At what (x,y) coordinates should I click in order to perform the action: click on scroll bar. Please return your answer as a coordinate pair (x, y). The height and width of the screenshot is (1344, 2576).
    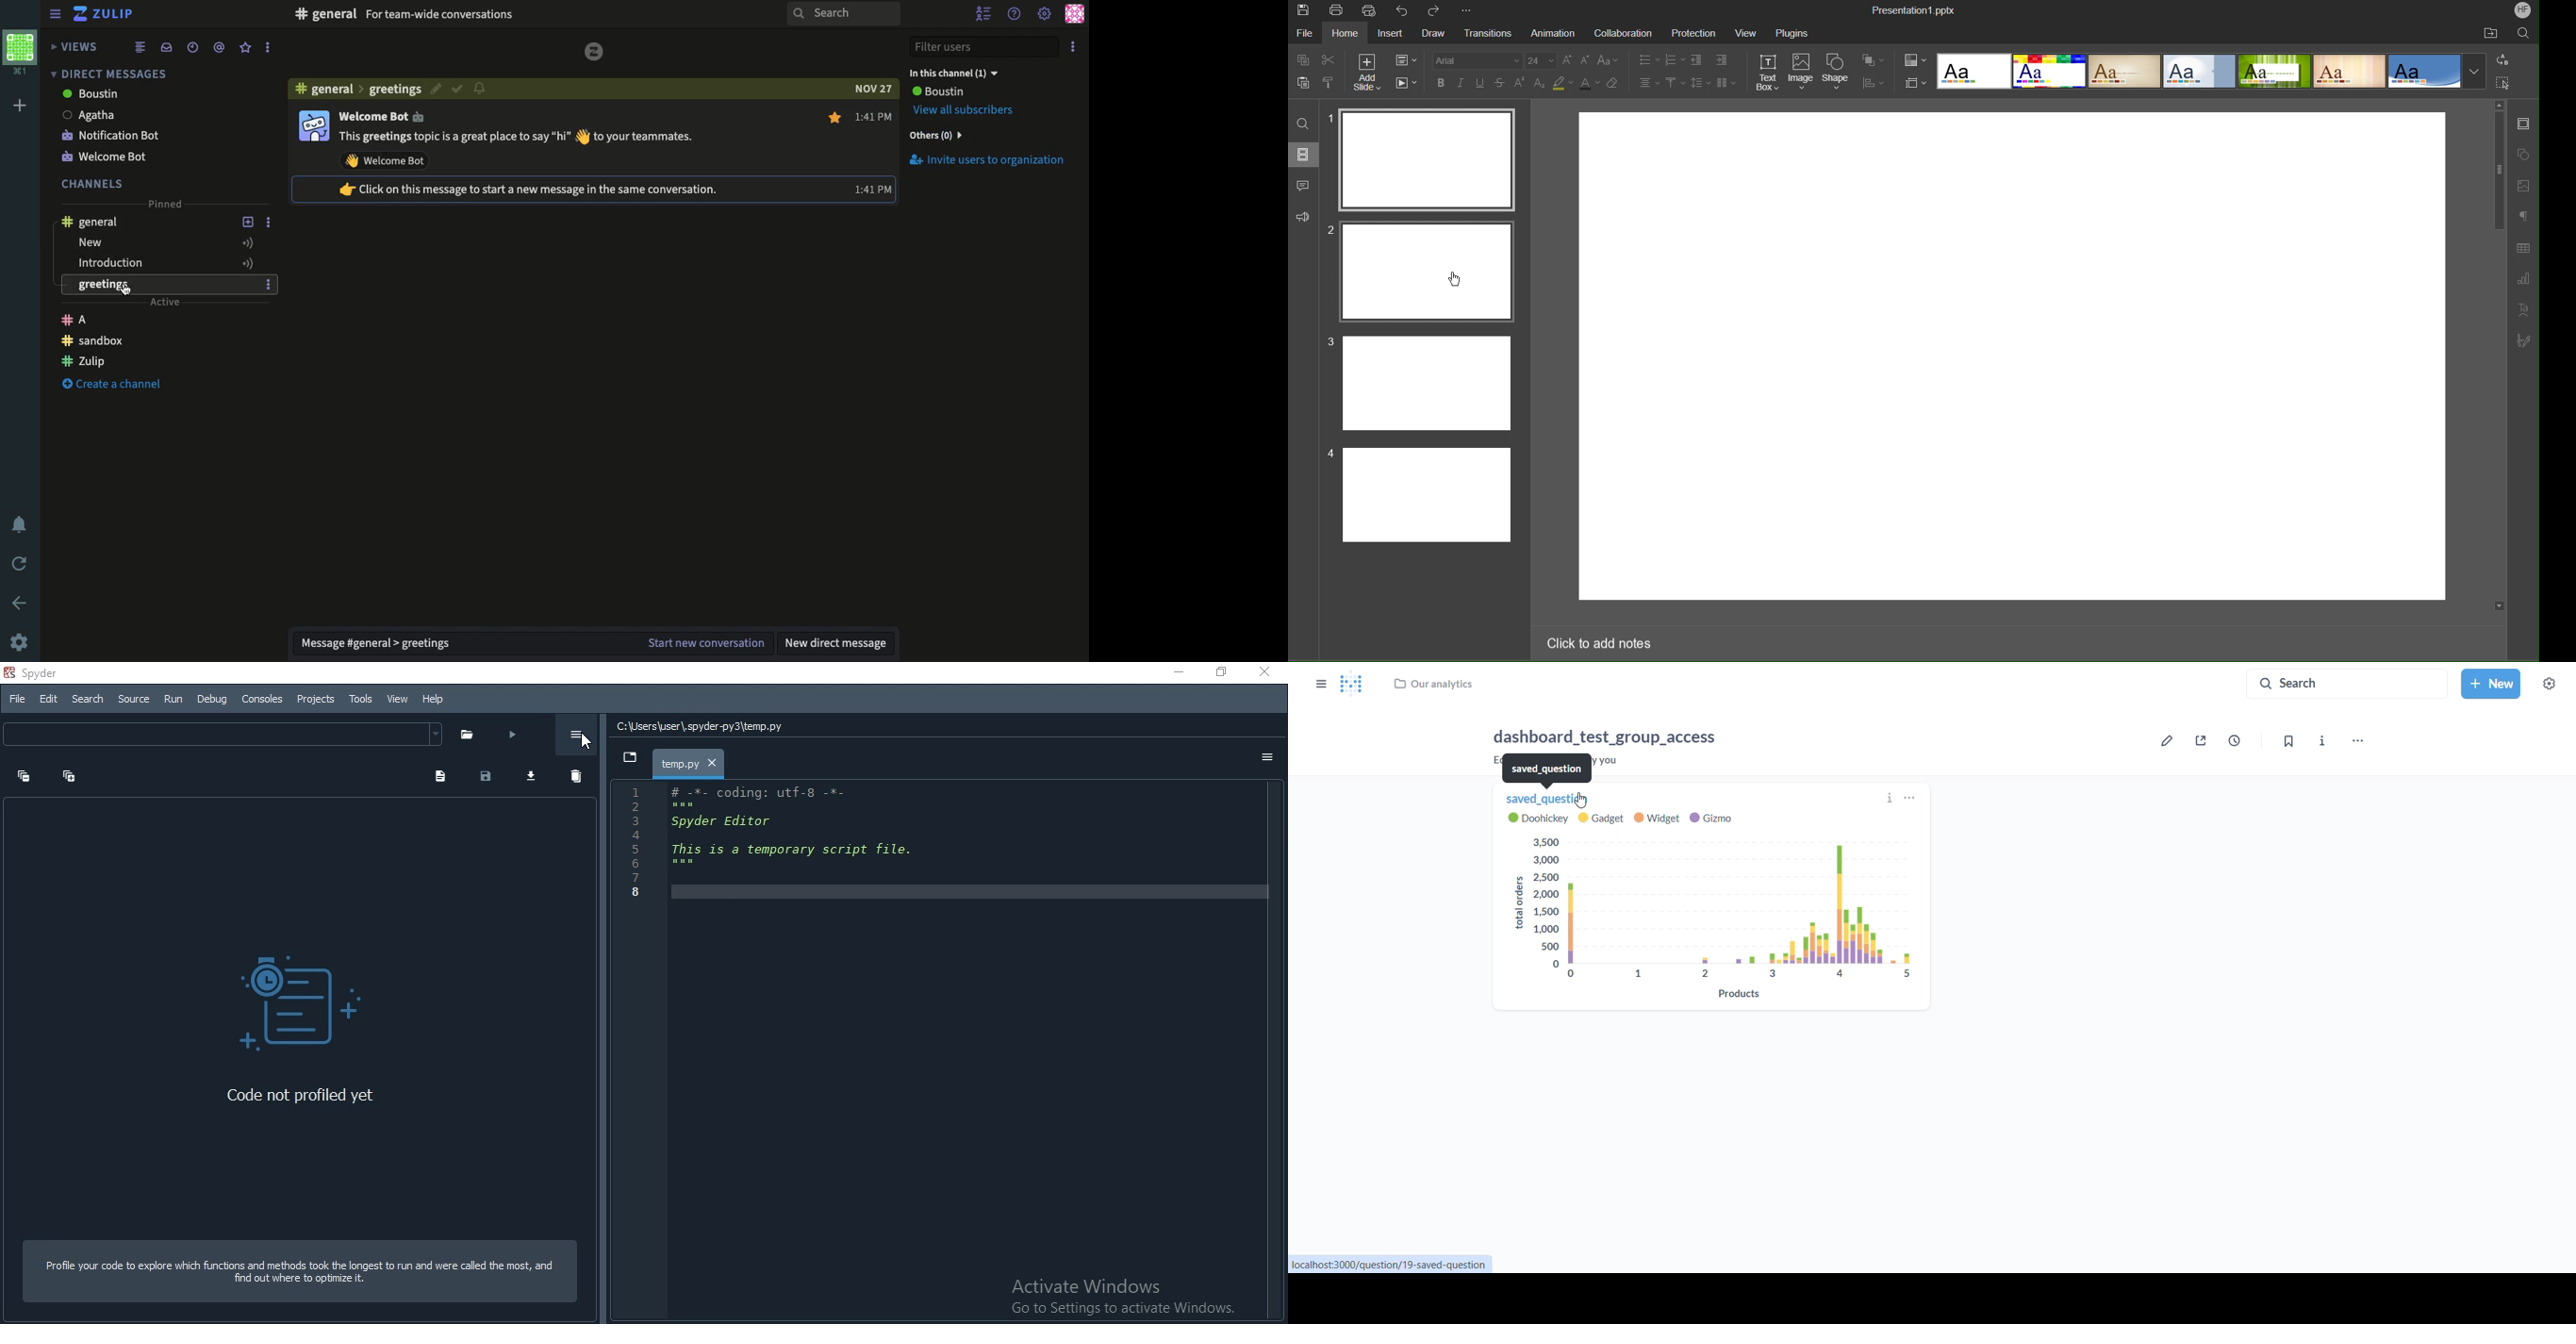
    Looking at the image, I should click on (2501, 353).